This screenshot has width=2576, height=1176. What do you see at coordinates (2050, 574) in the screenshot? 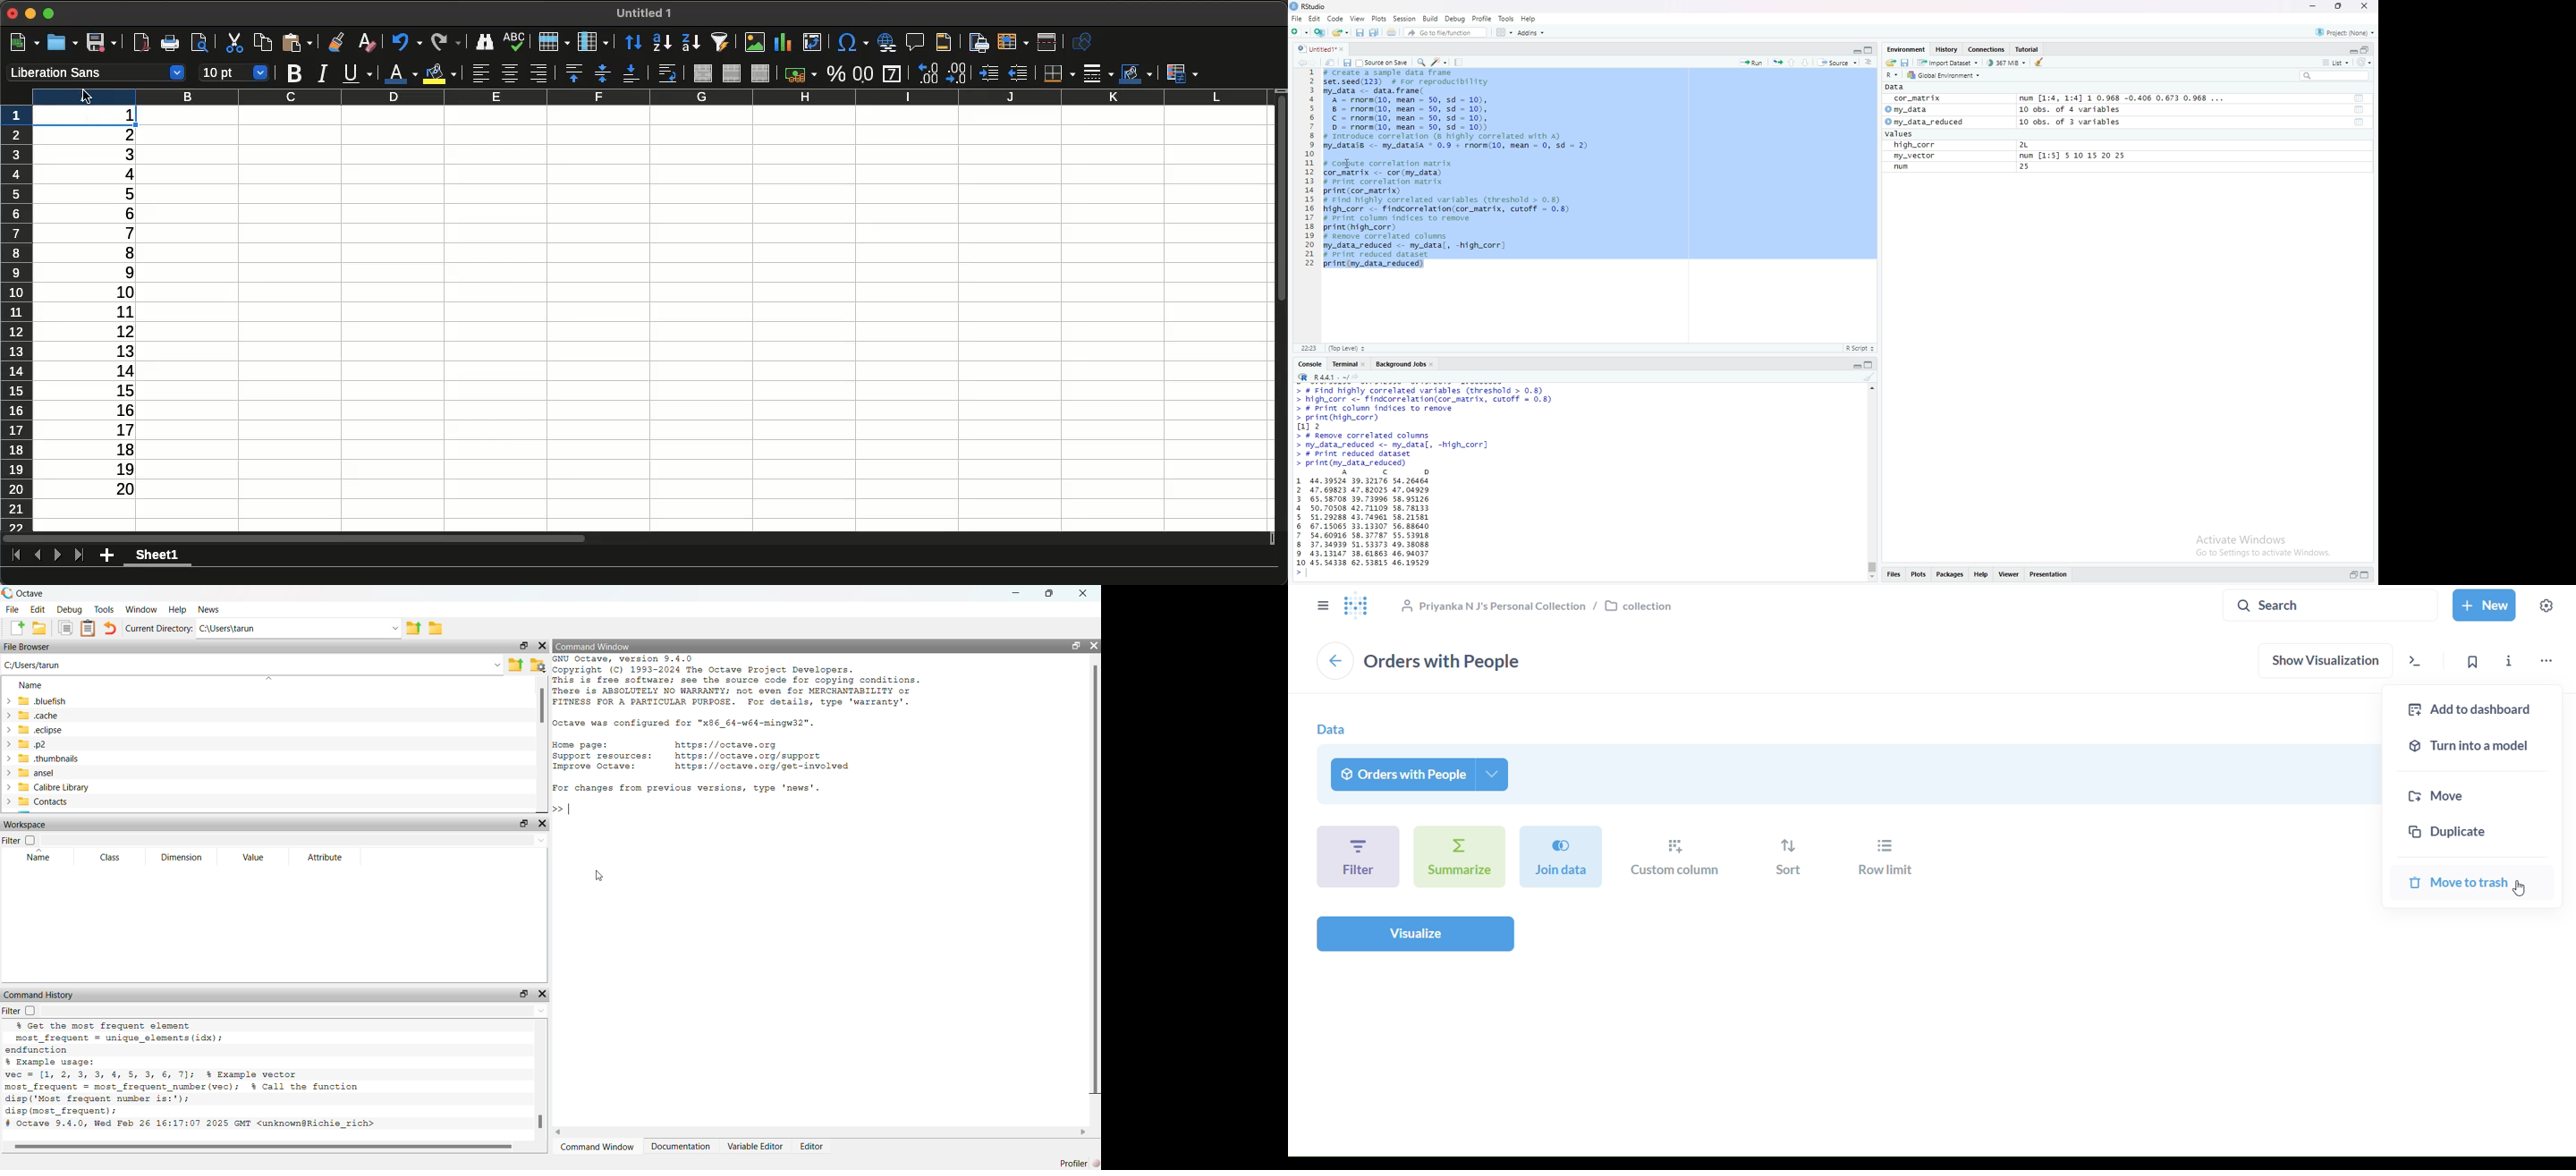
I see `Presentations` at bounding box center [2050, 574].